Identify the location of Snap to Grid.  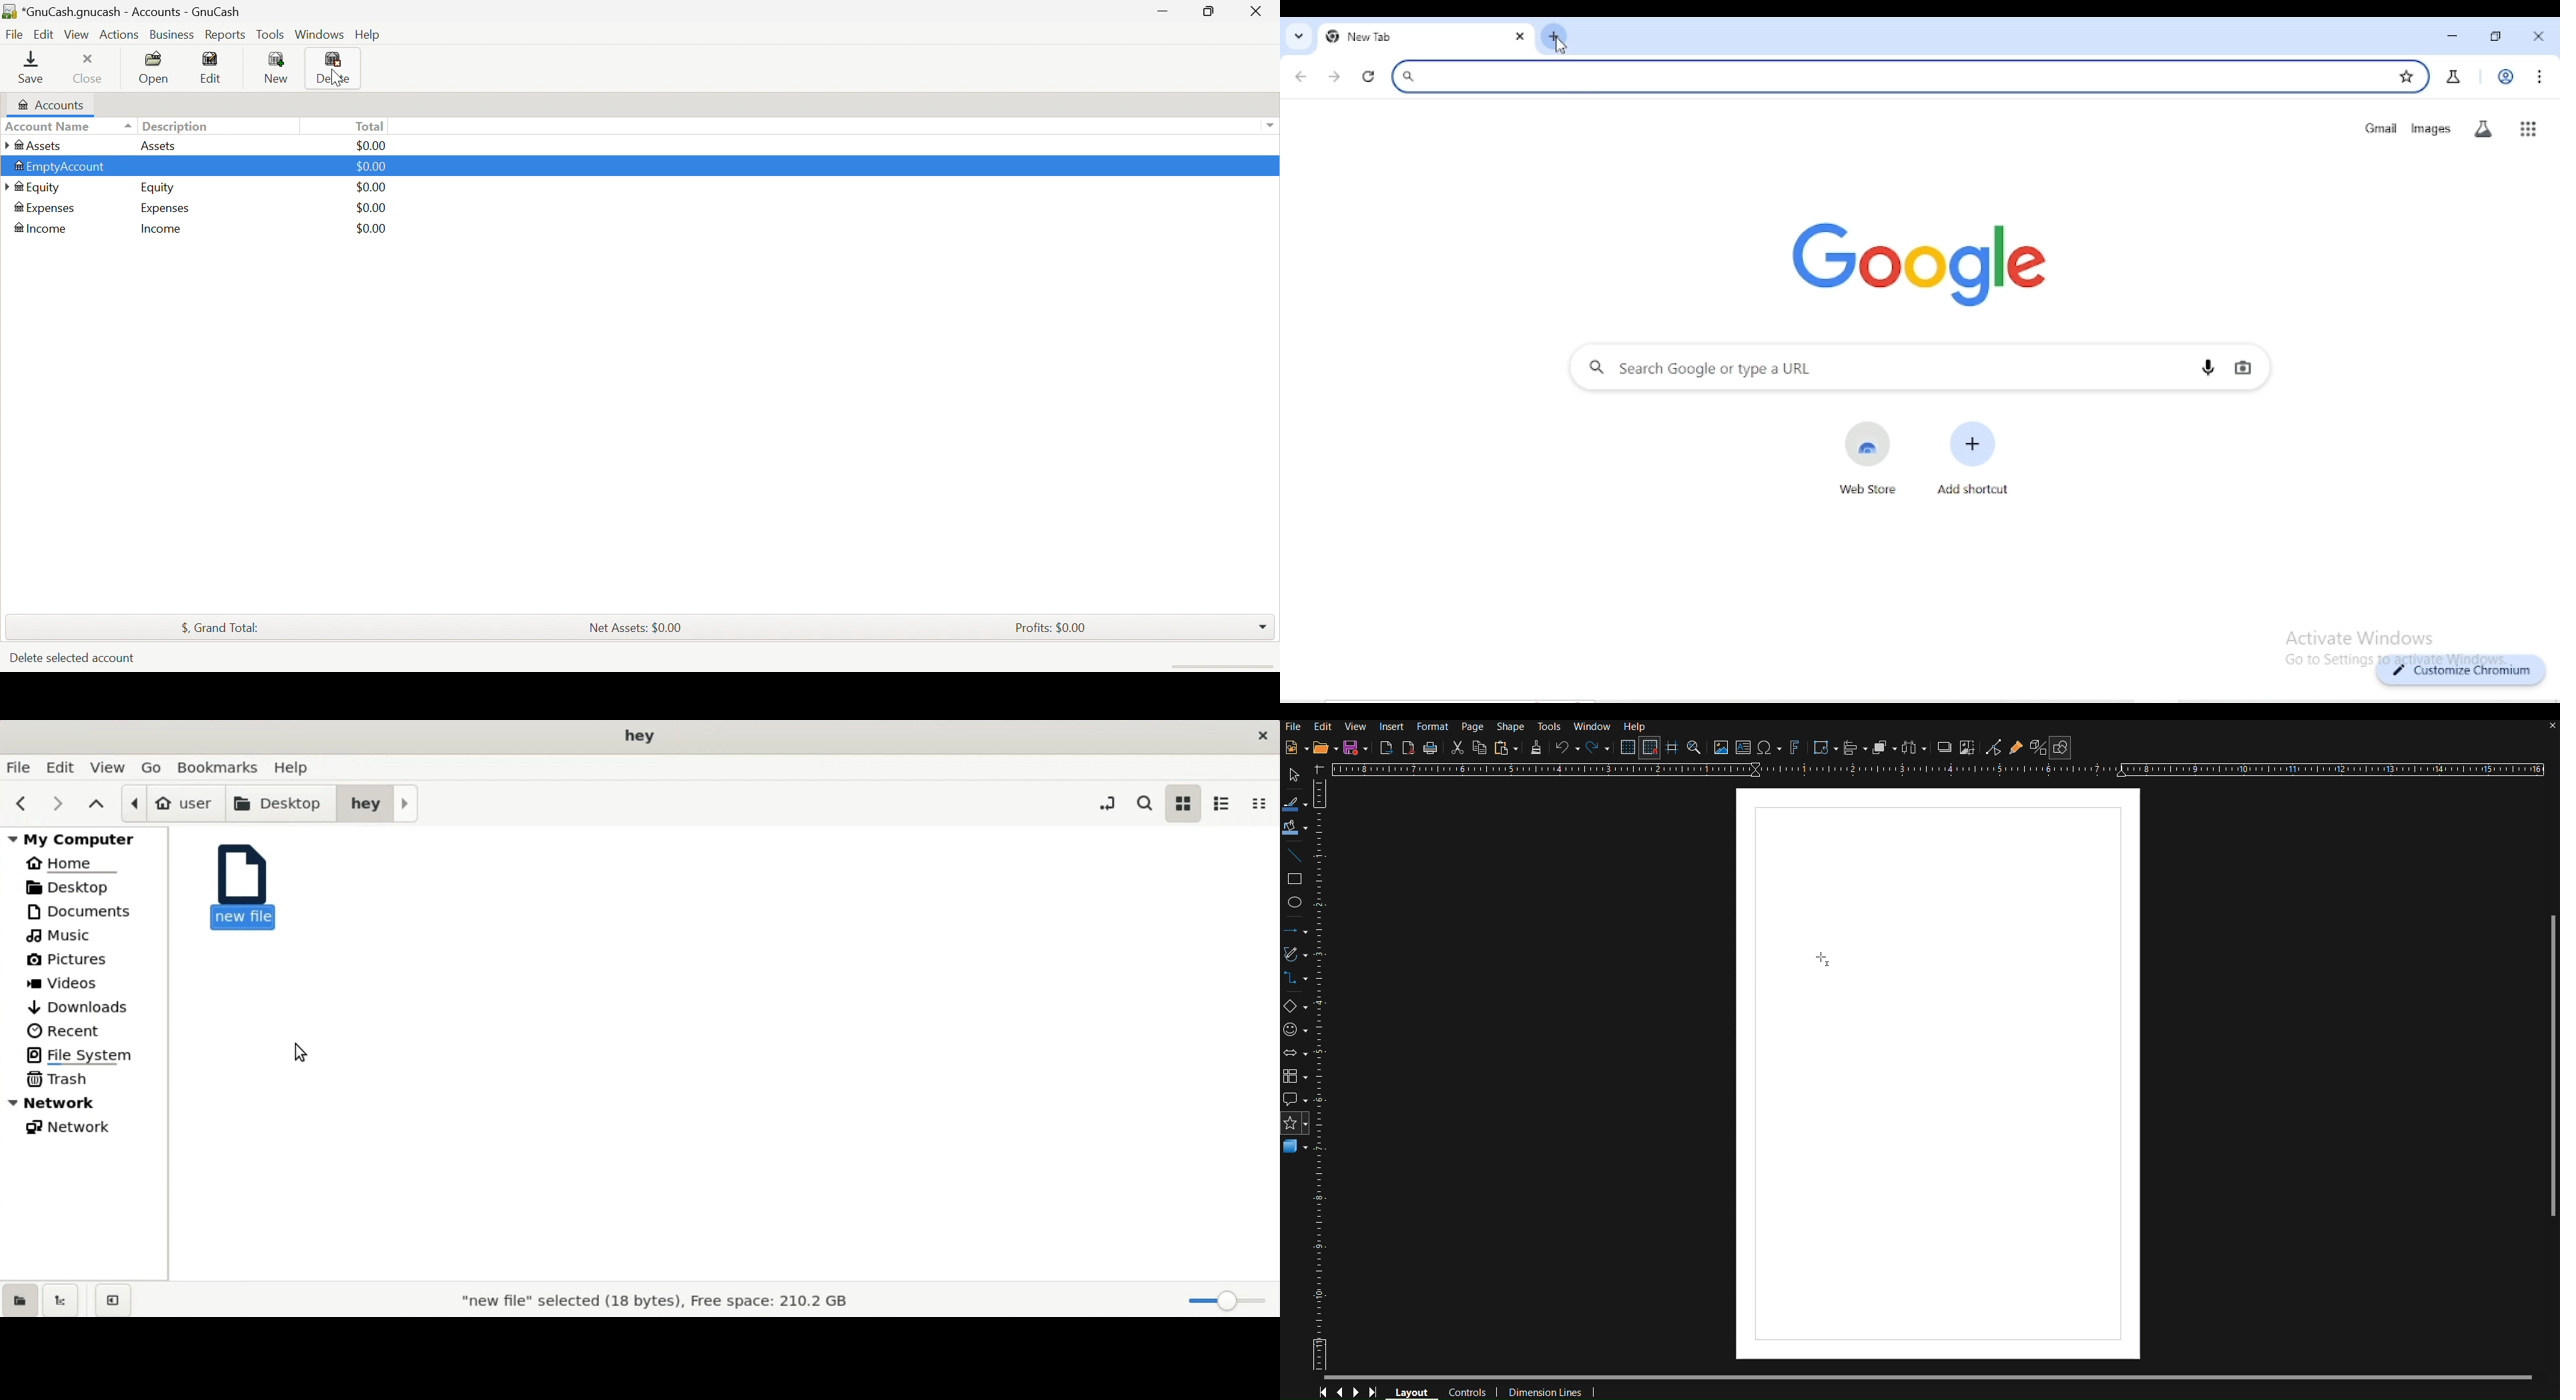
(1650, 748).